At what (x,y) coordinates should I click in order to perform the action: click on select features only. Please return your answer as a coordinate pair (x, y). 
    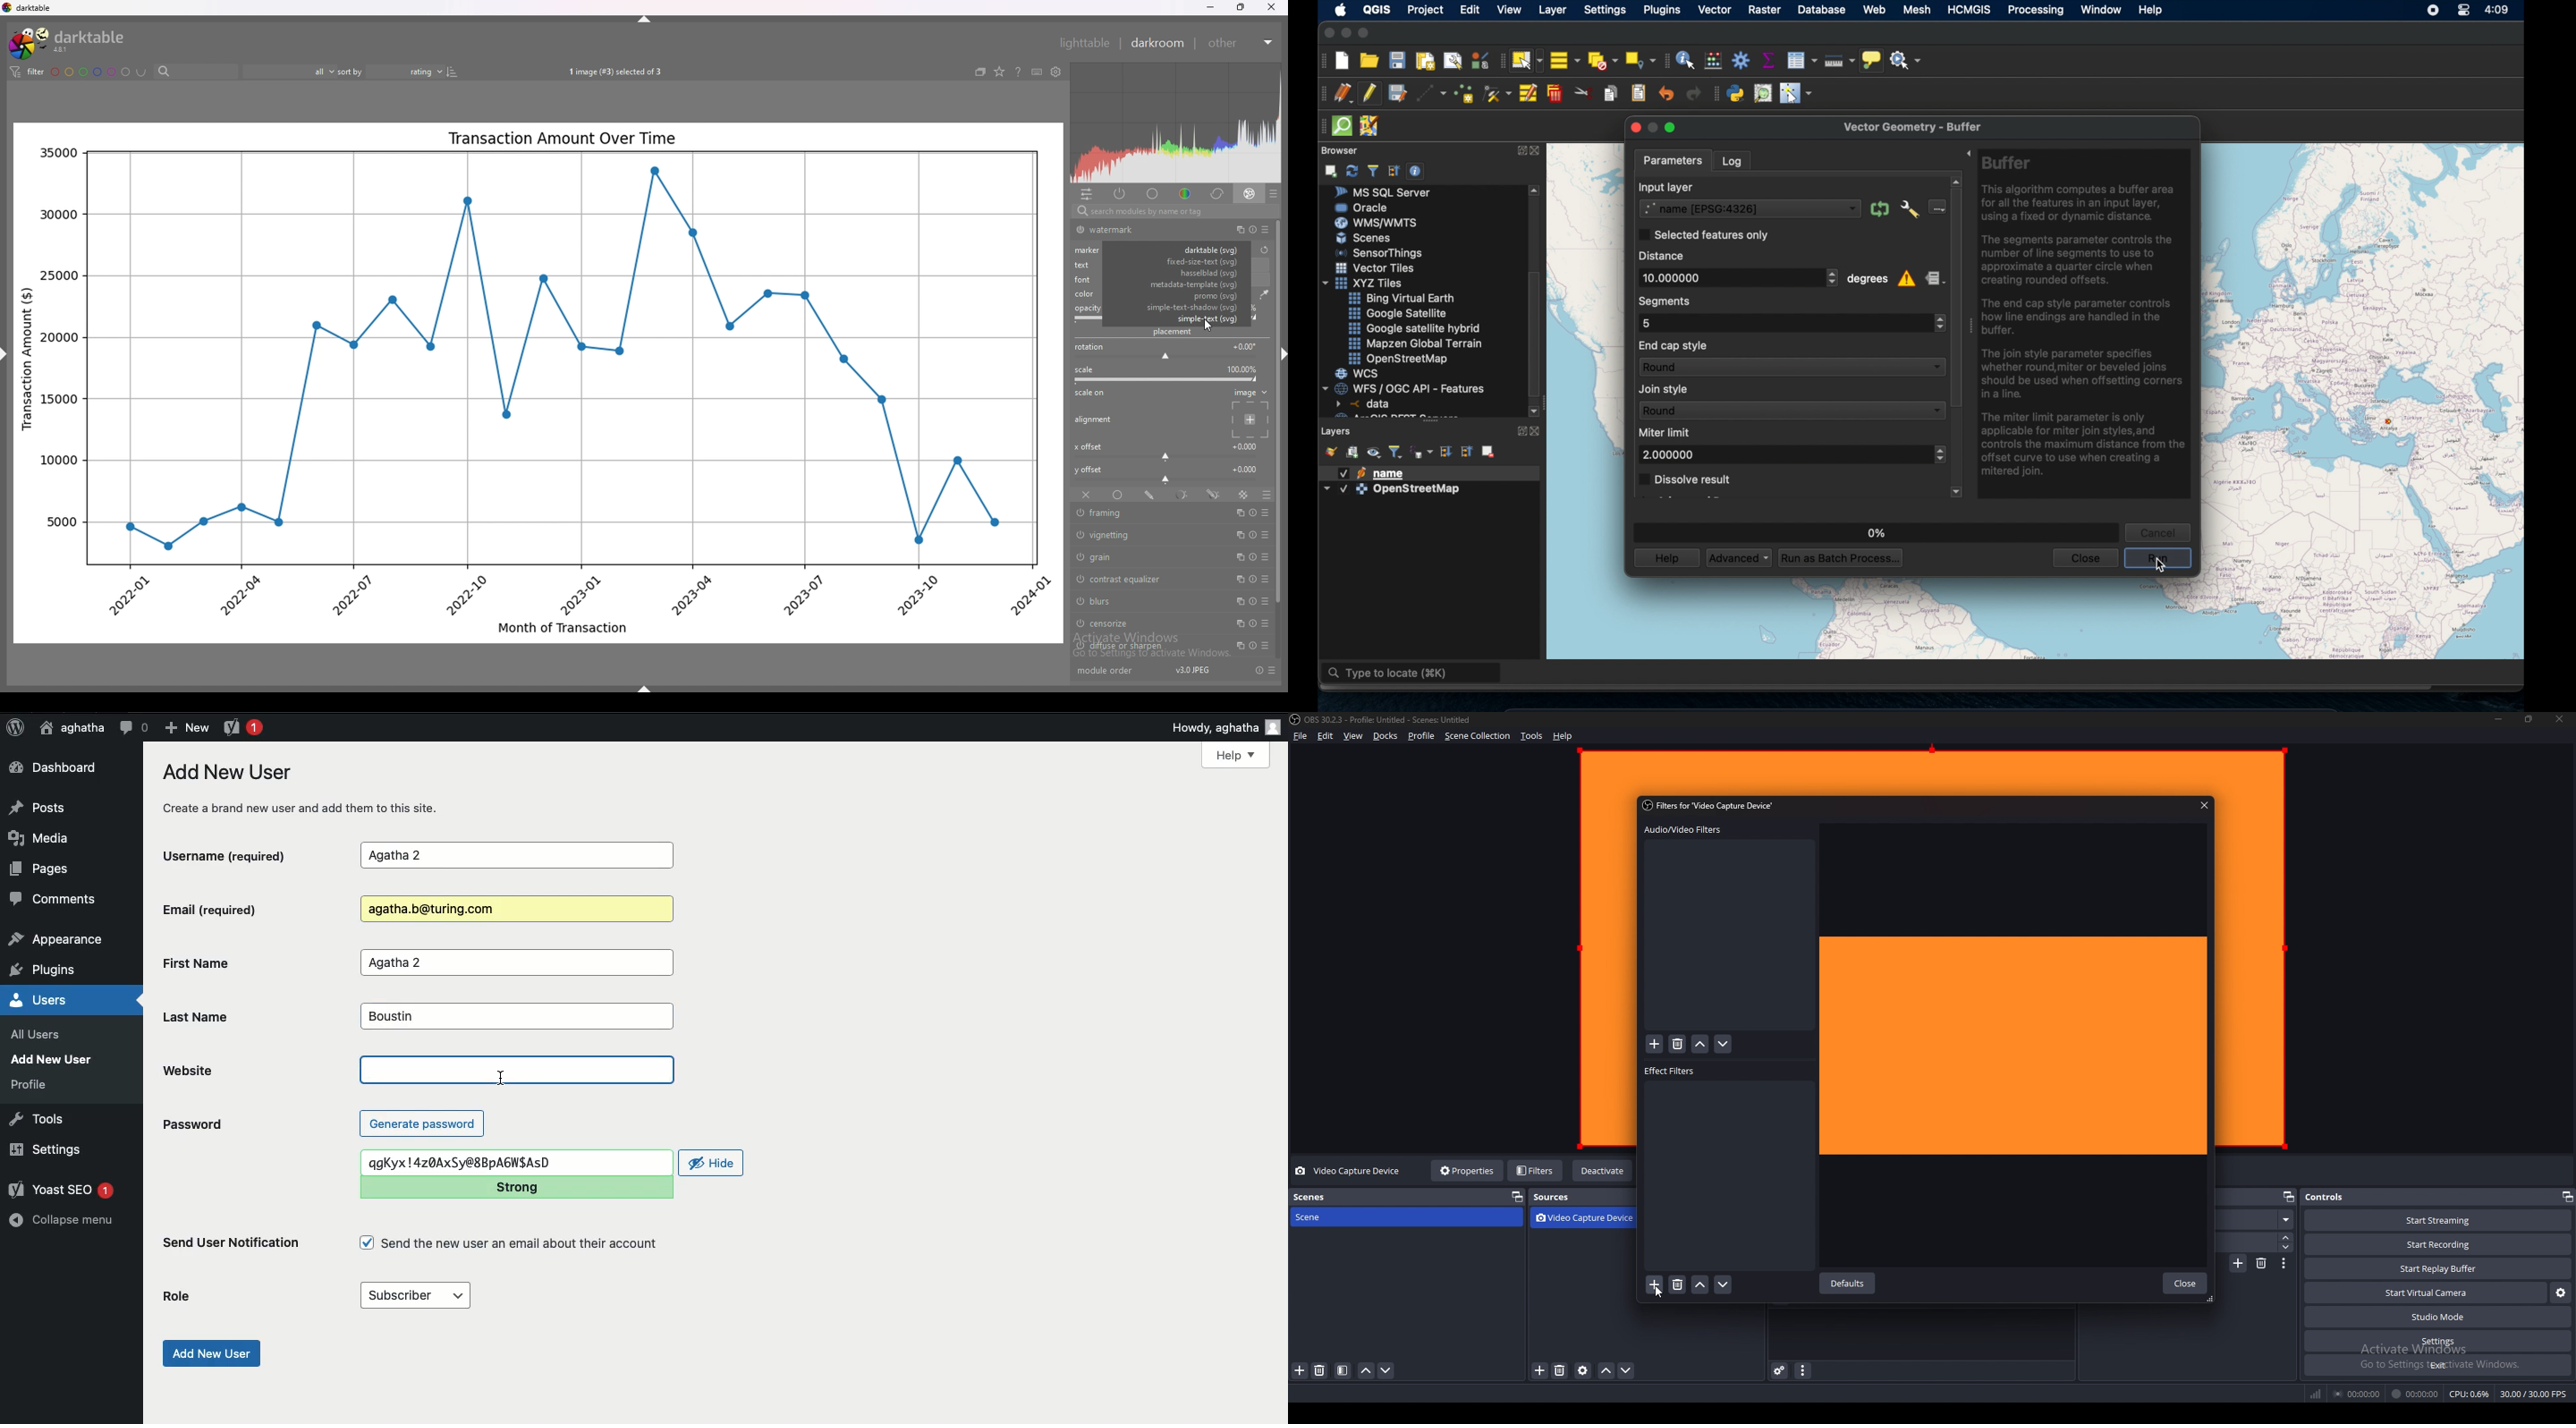
    Looking at the image, I should click on (1704, 234).